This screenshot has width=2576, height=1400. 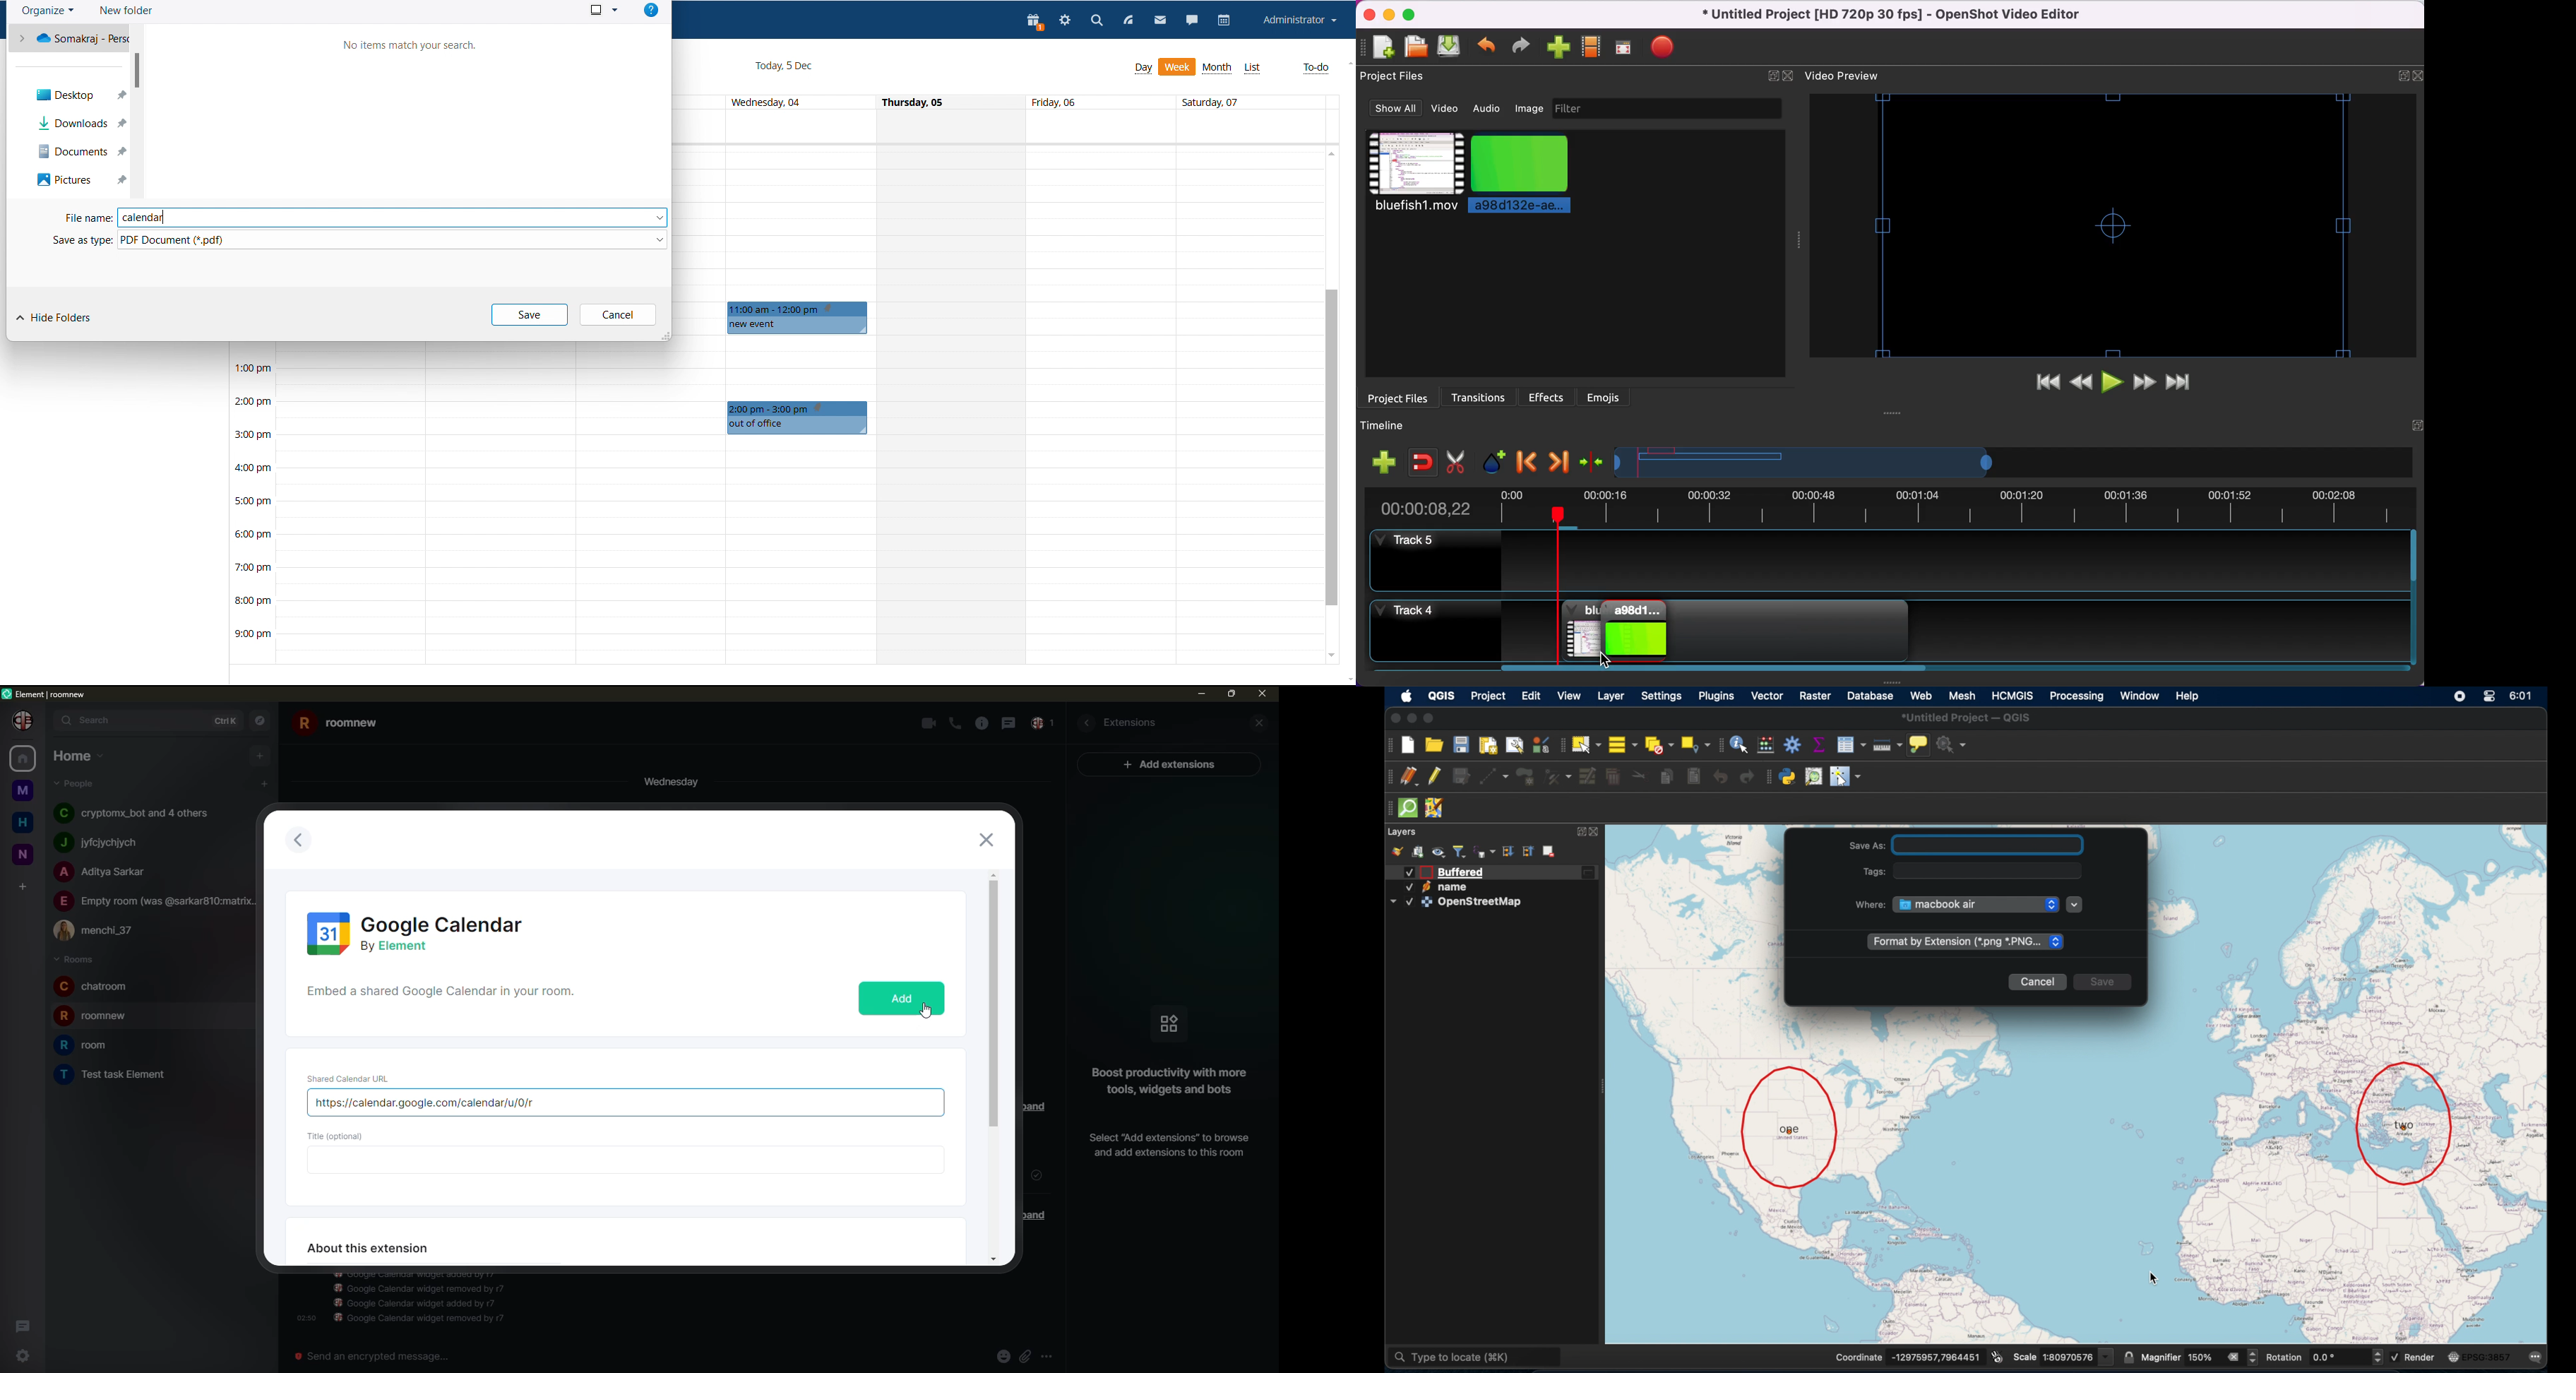 I want to click on day, so click(x=666, y=780).